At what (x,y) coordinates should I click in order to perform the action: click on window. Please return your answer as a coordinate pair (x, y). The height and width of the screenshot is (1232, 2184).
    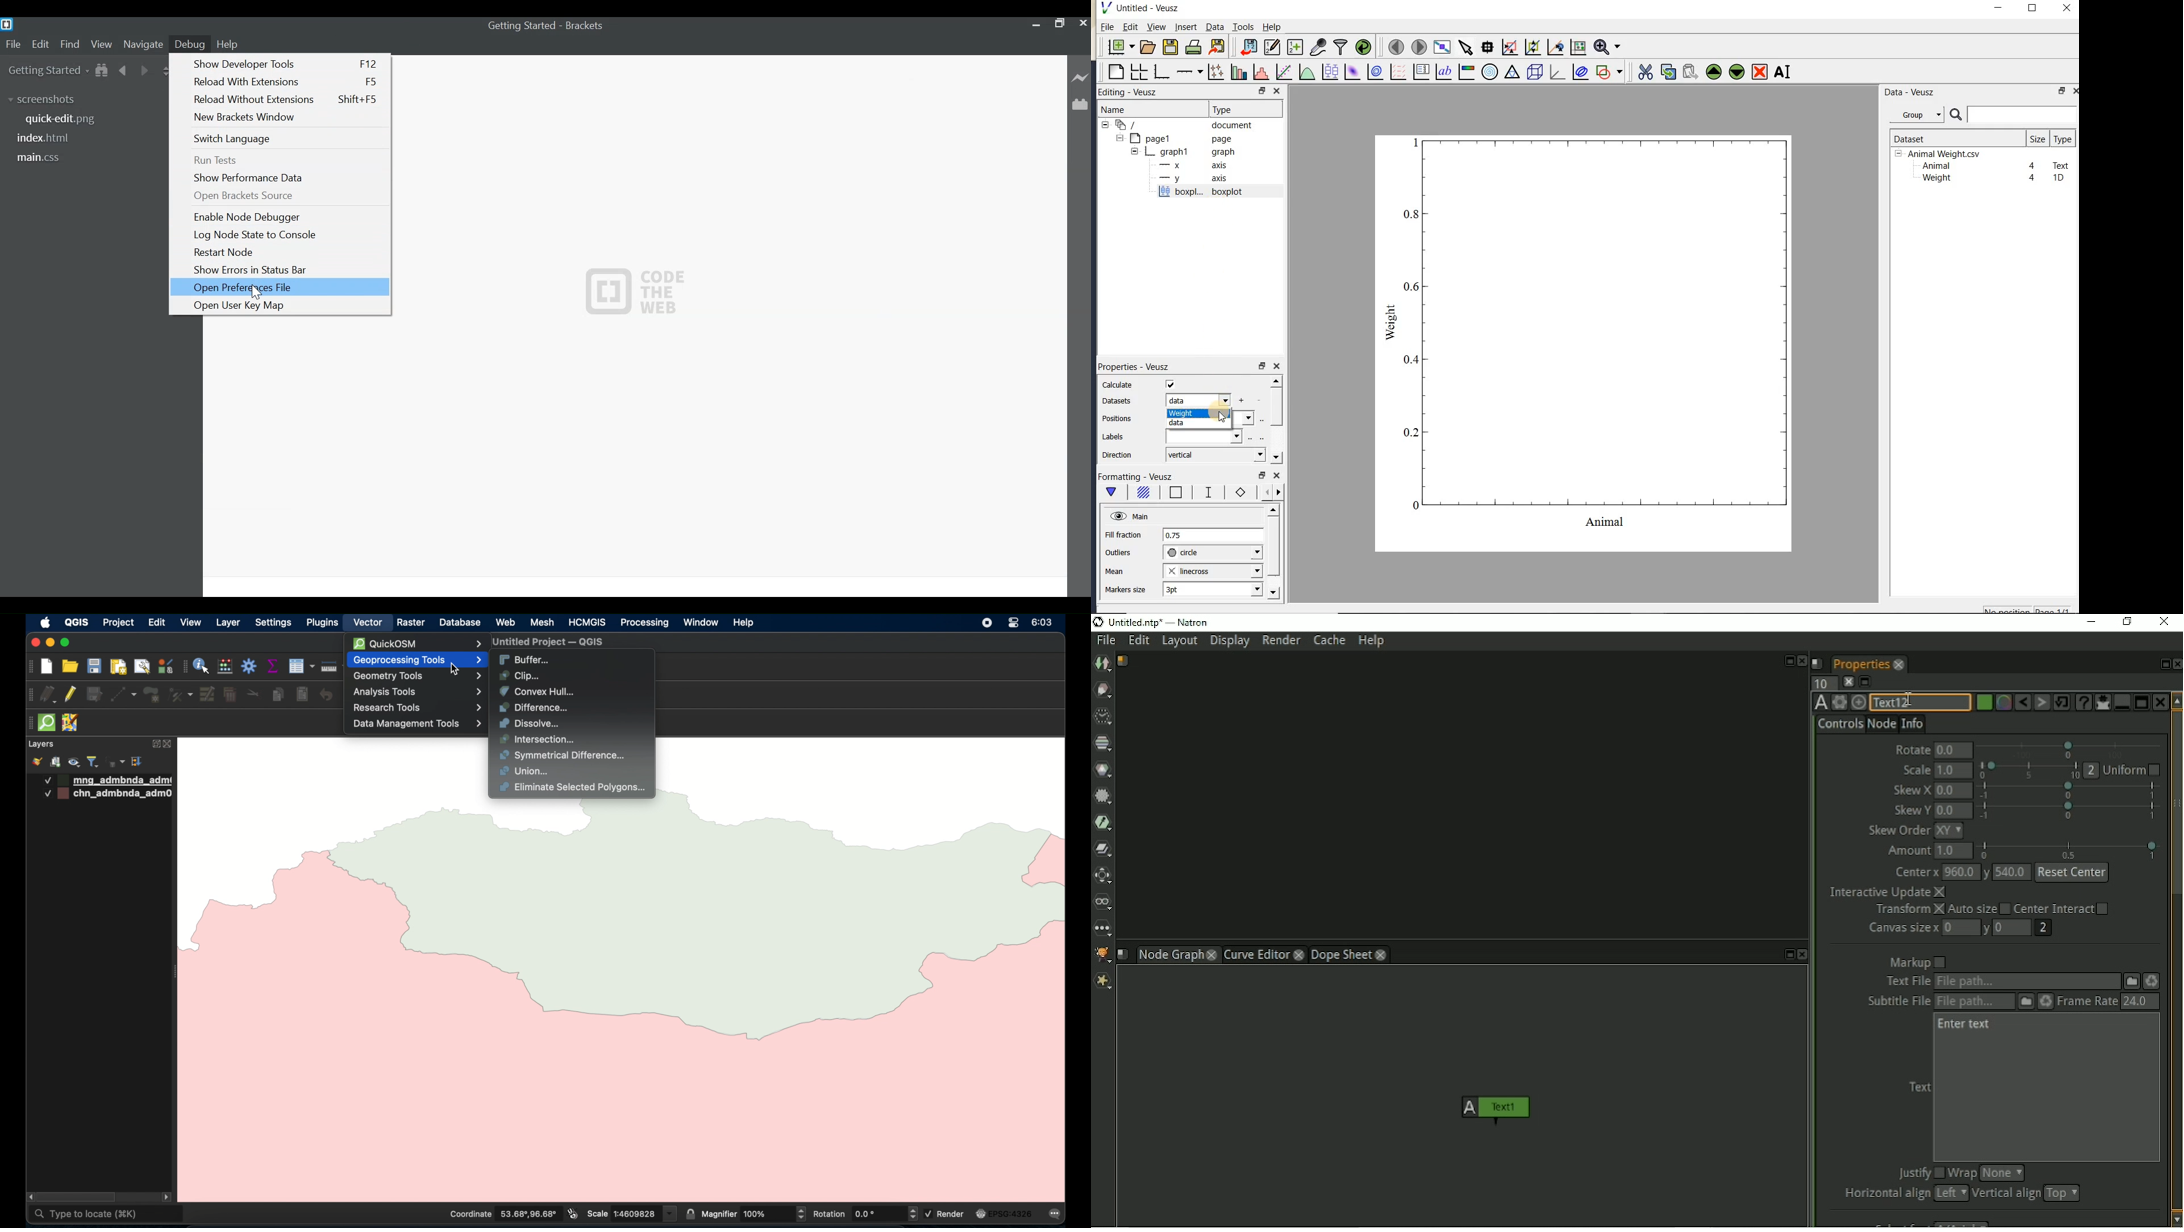
    Looking at the image, I should click on (702, 623).